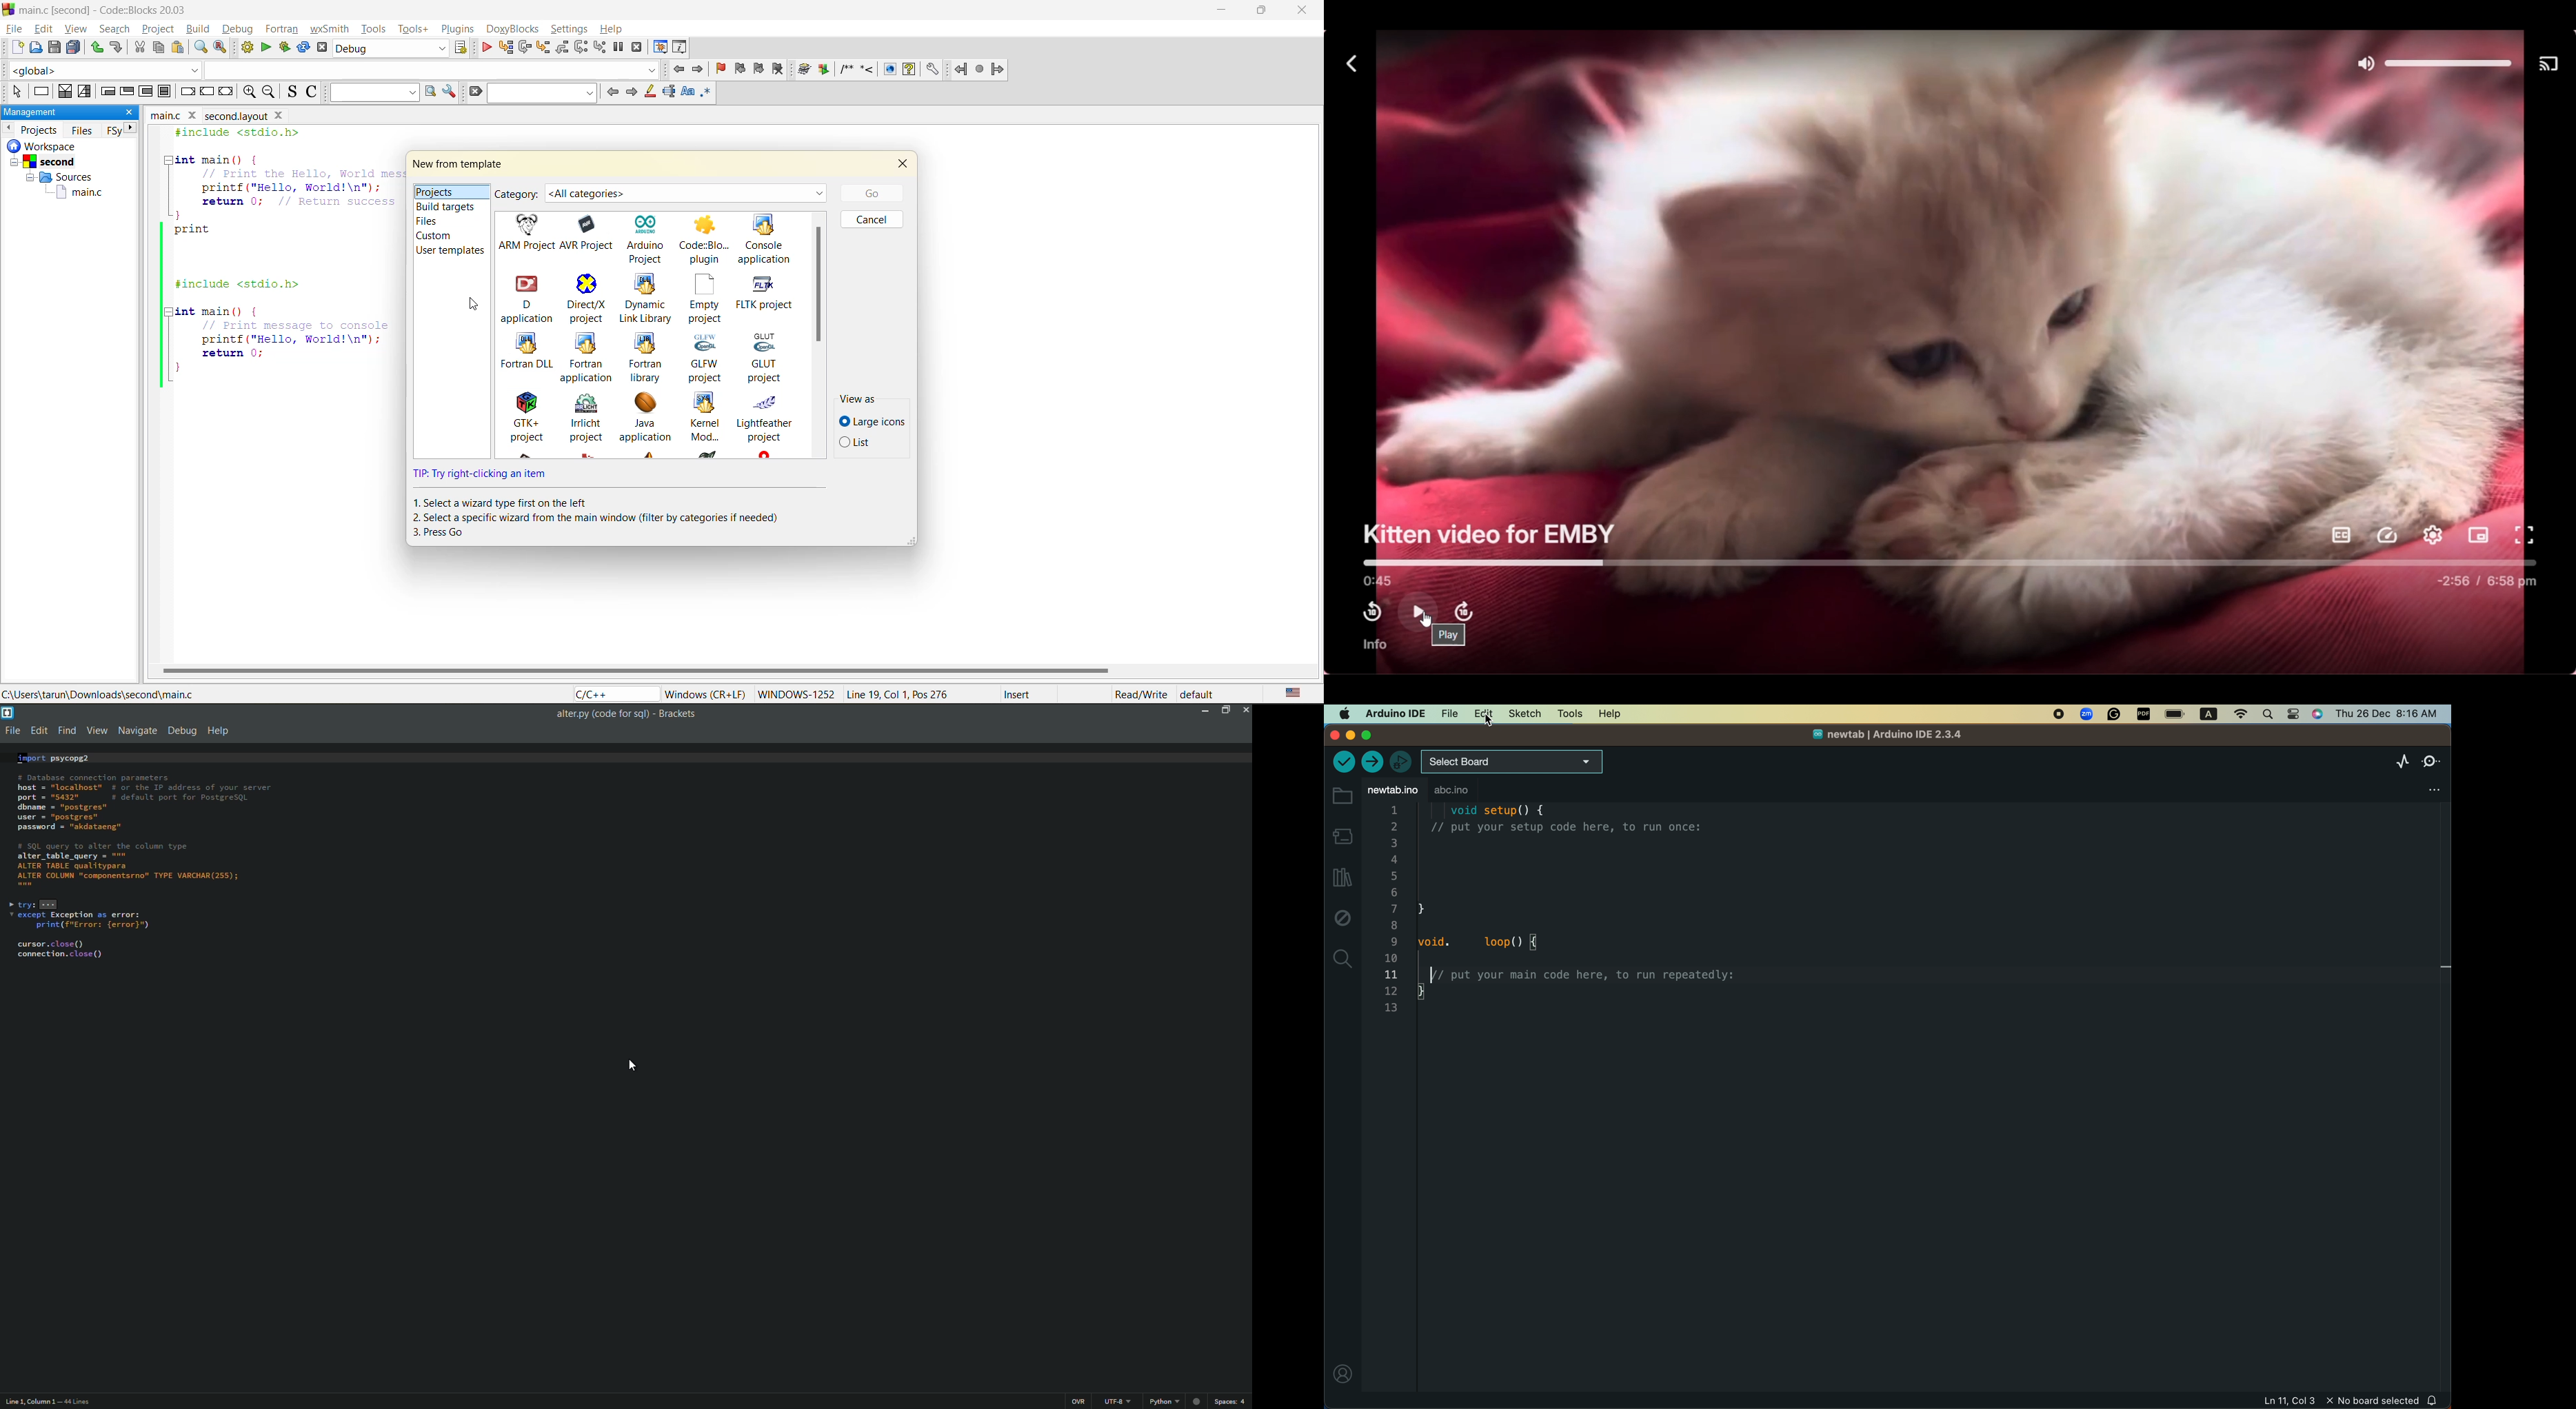 The image size is (2576, 1428). Describe the element at coordinates (2487, 581) in the screenshot. I see `-2:58/6:58 pm` at that location.